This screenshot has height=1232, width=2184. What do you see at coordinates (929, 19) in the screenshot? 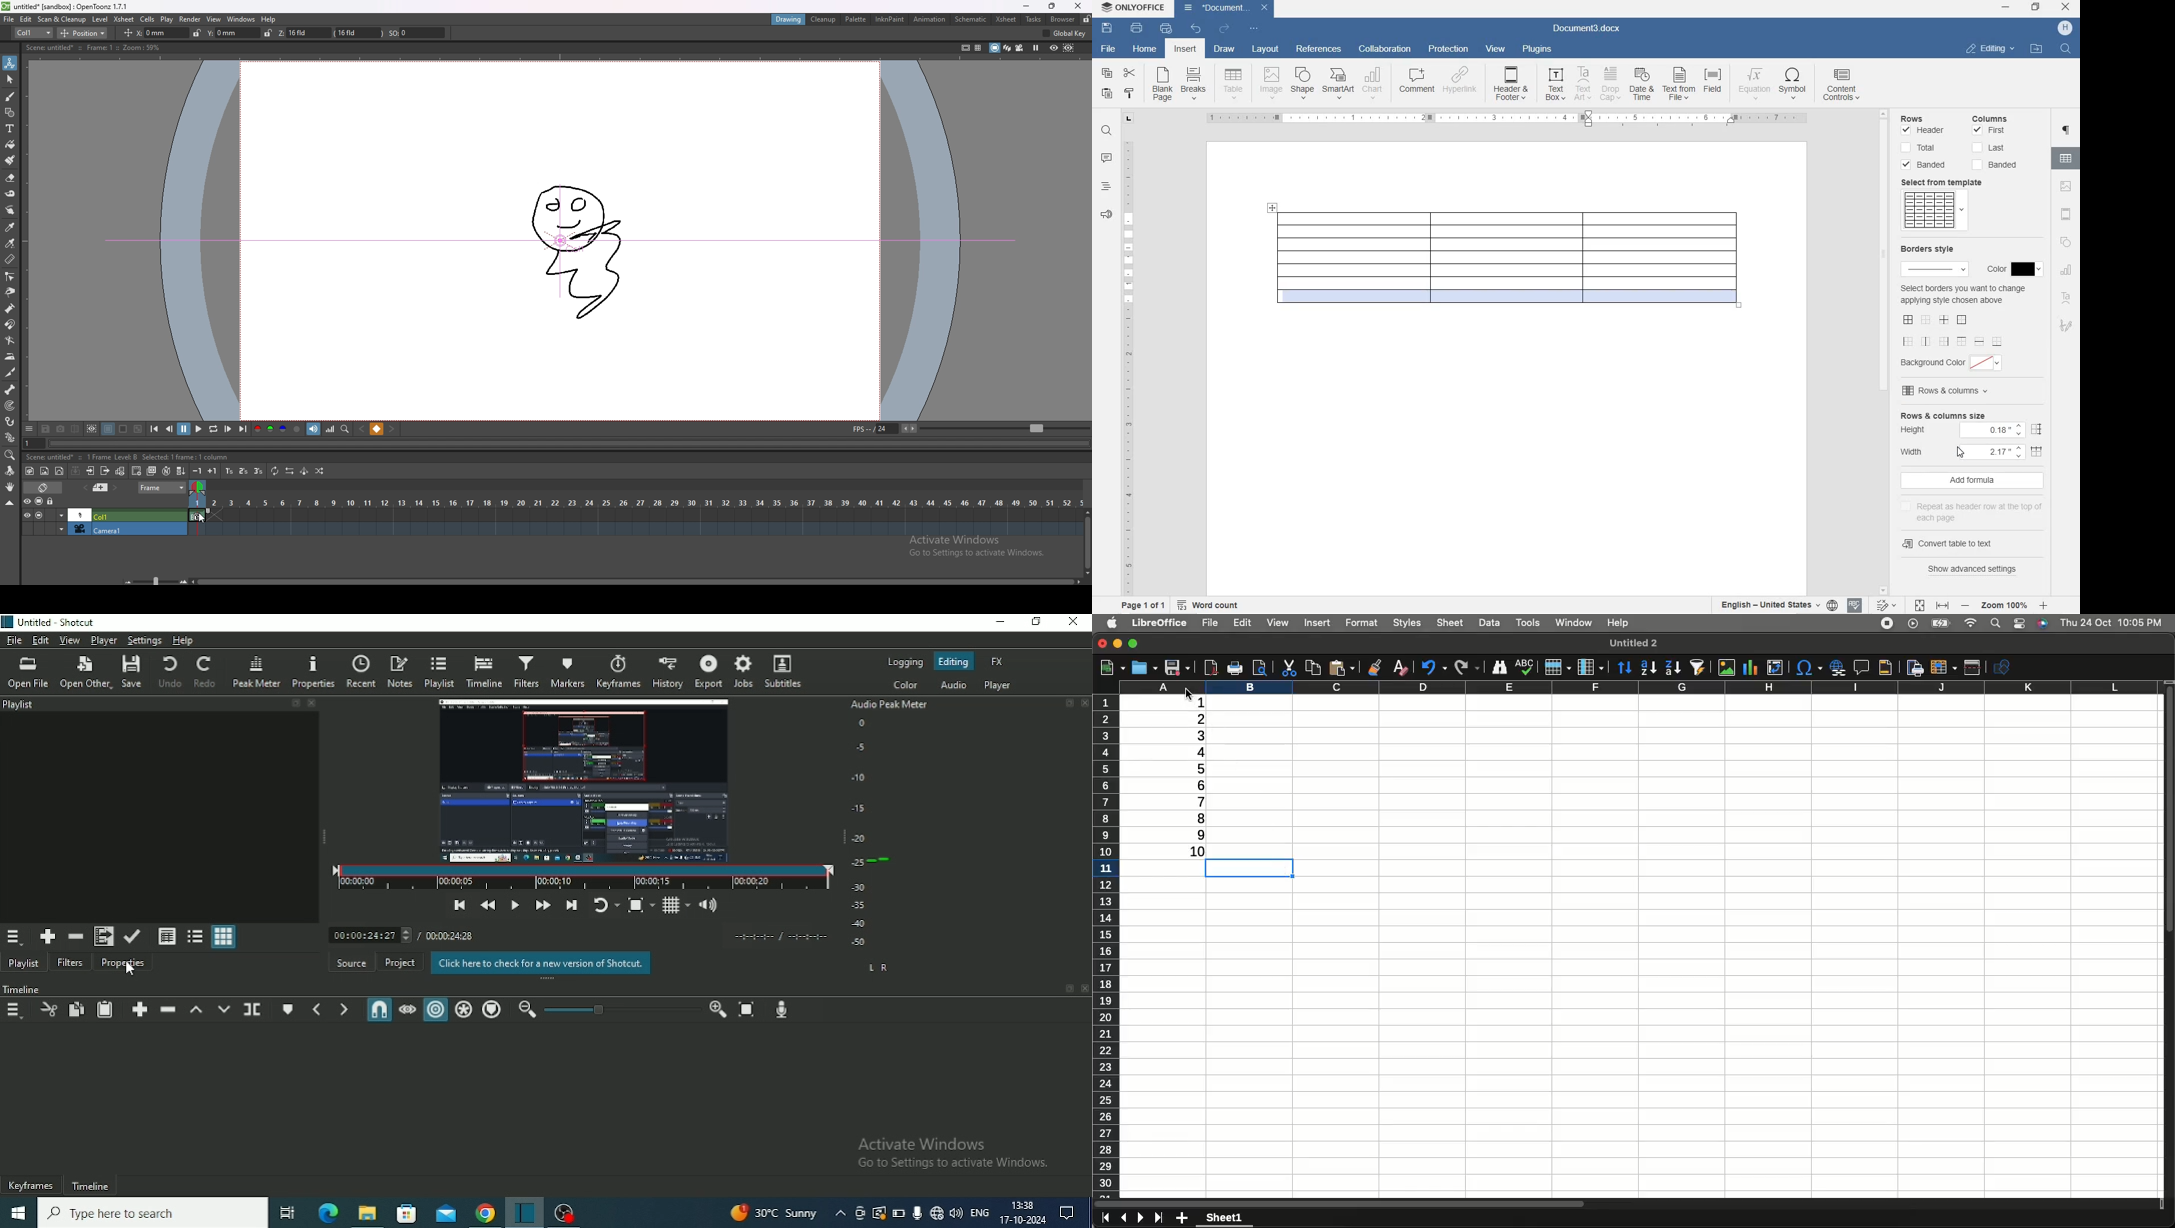
I see `animation` at bounding box center [929, 19].